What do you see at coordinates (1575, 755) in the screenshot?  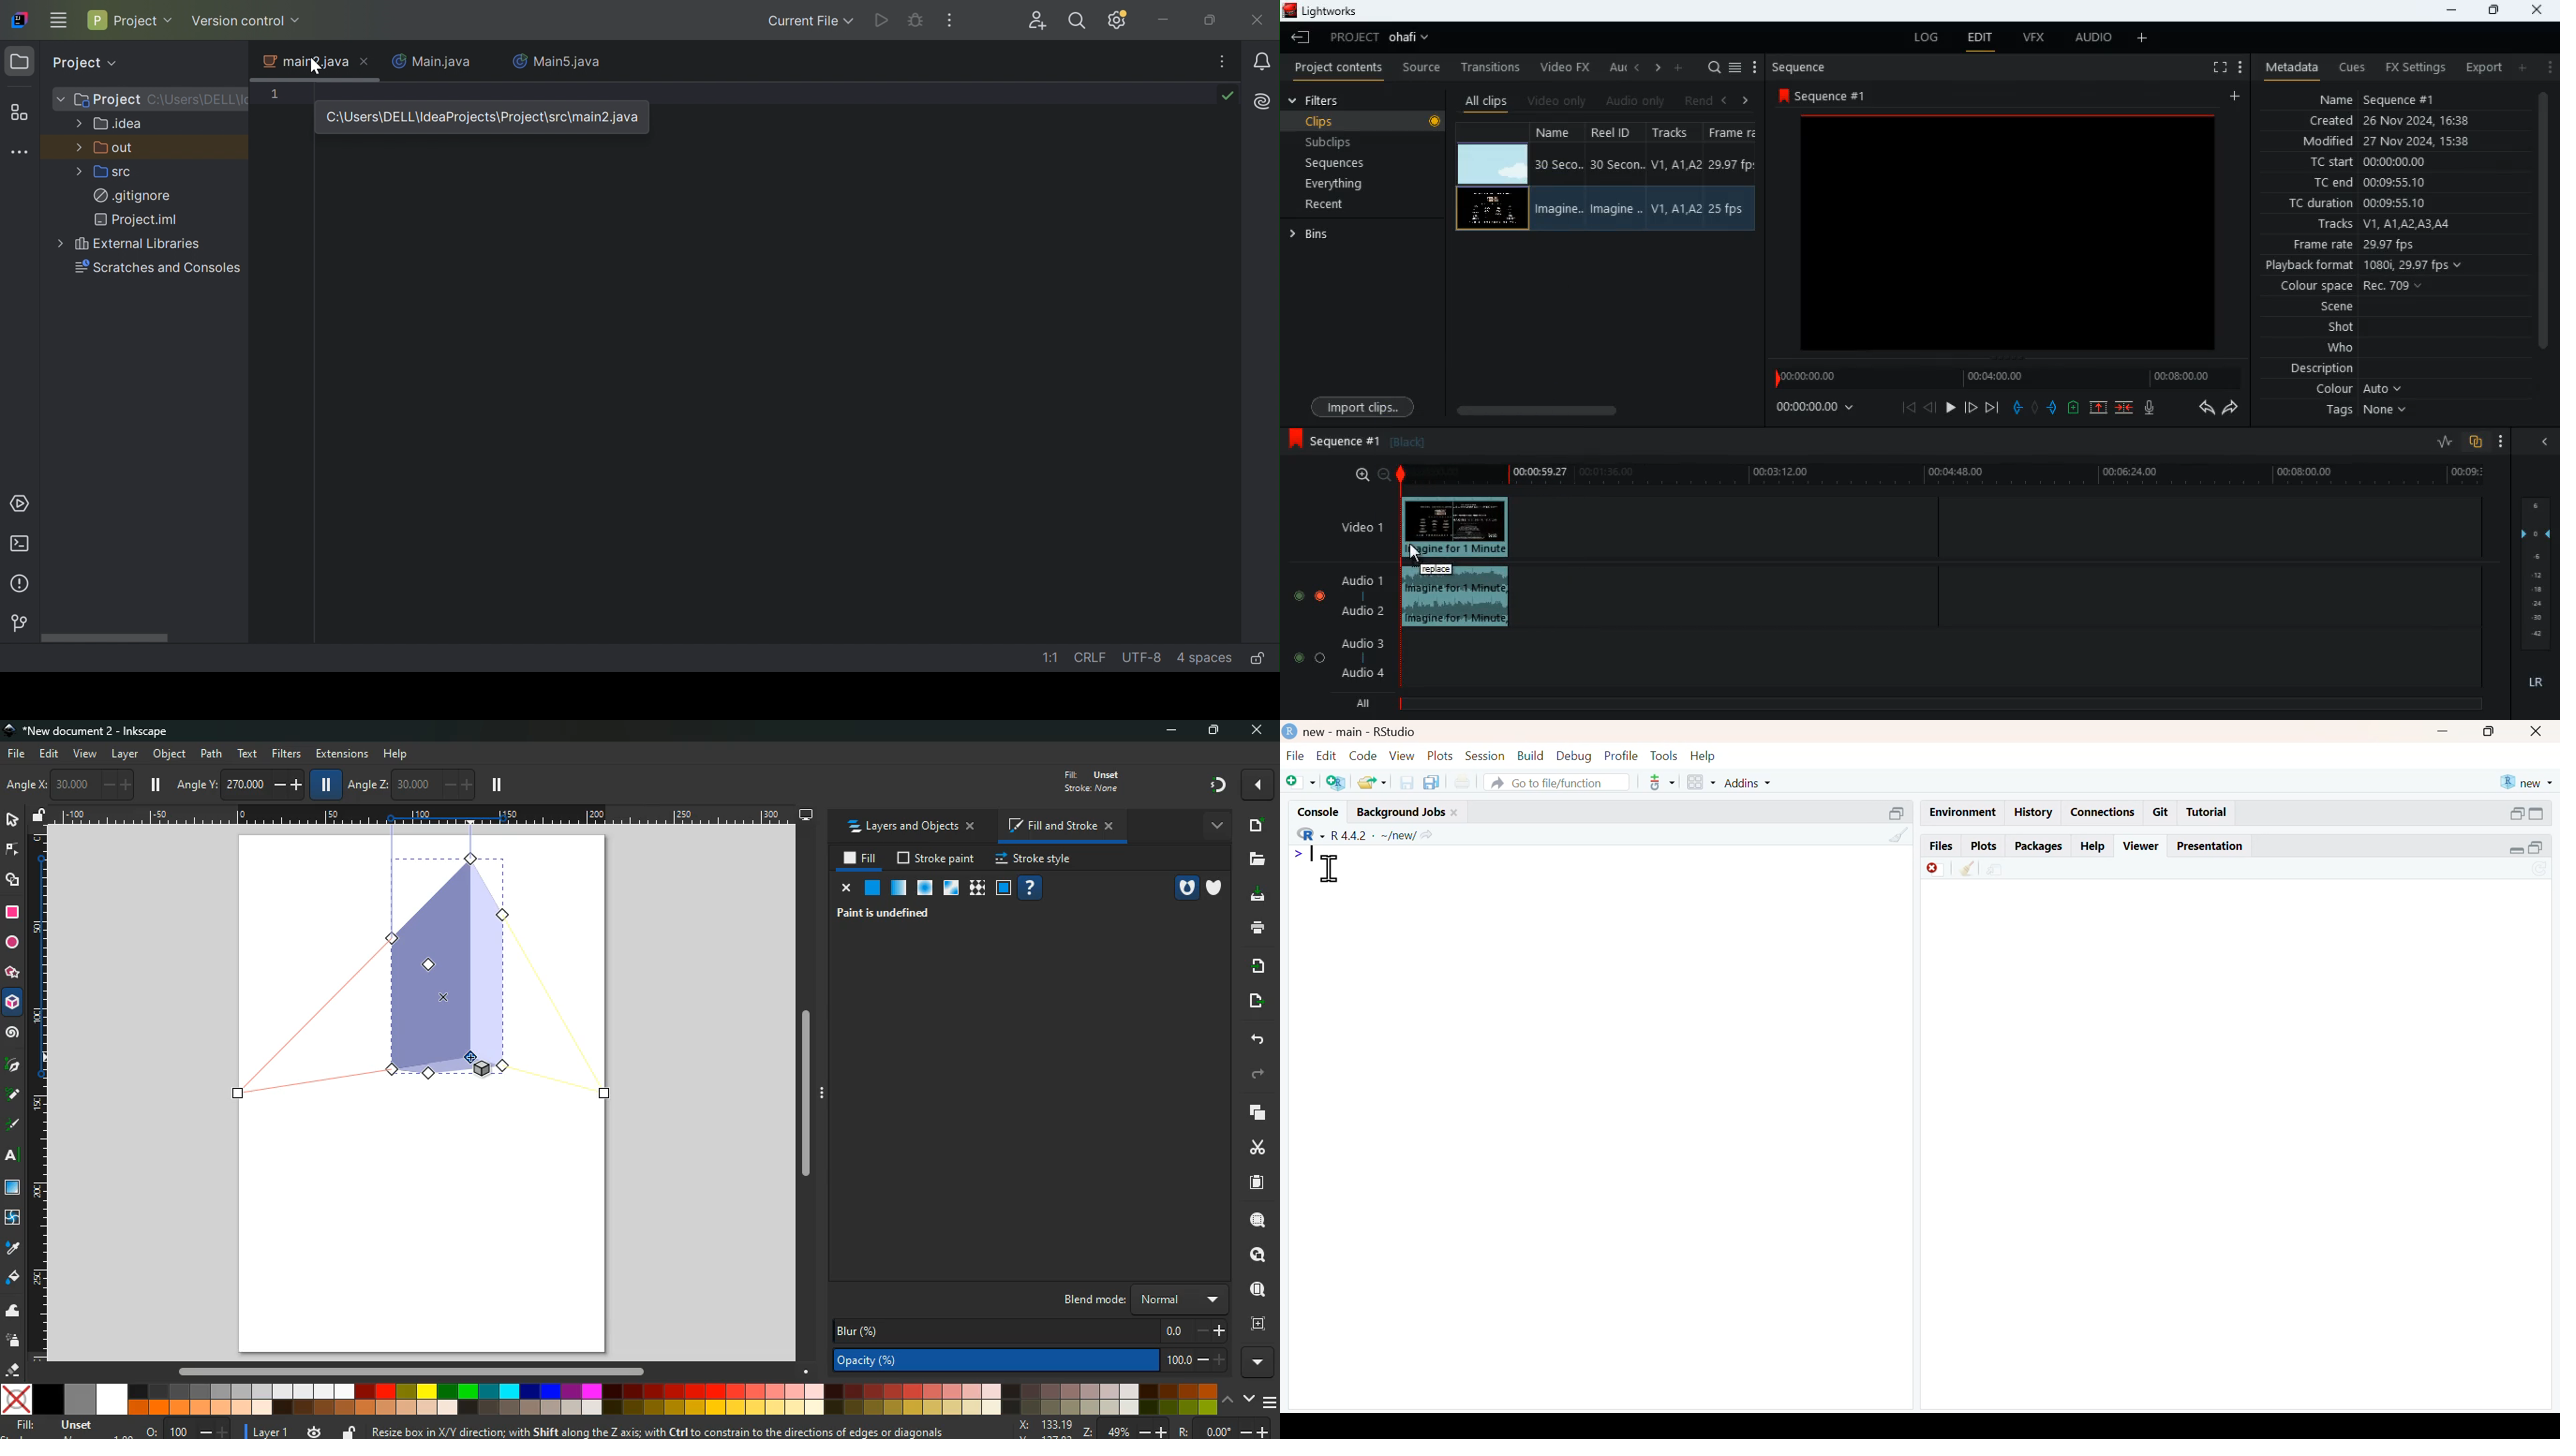 I see `debug` at bounding box center [1575, 755].